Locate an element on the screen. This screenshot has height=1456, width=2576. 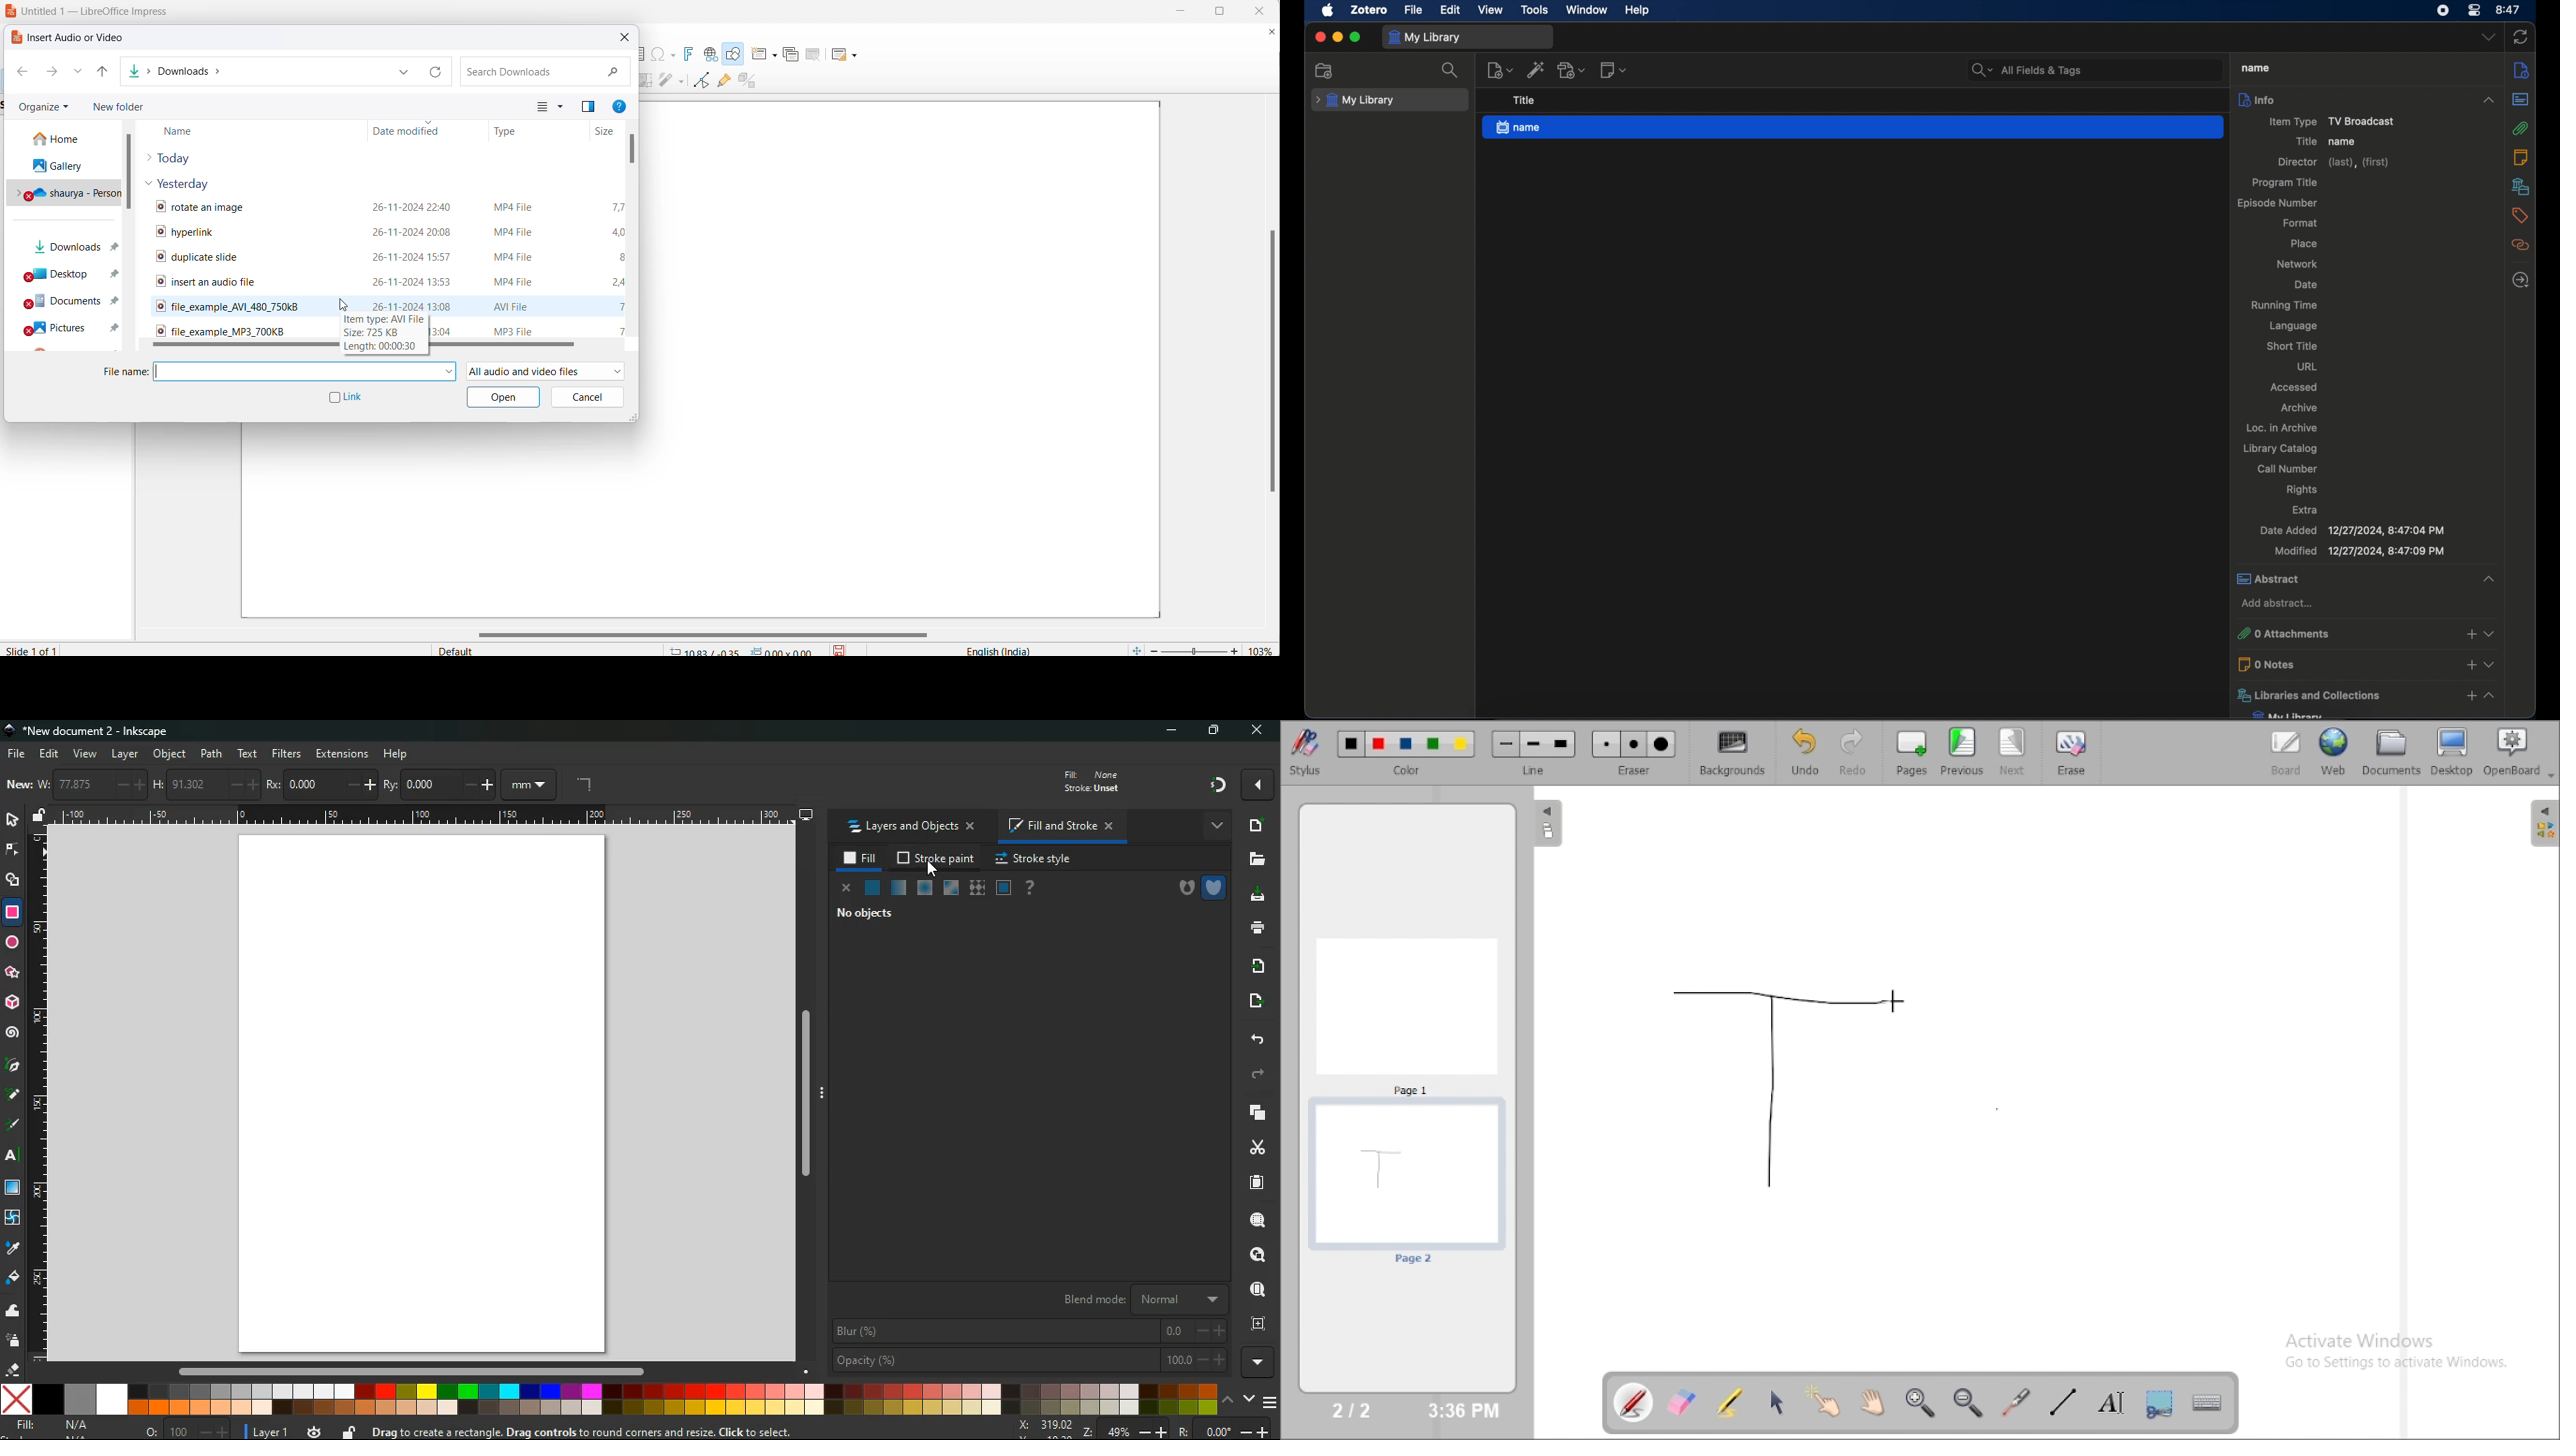
close is located at coordinates (1320, 37).